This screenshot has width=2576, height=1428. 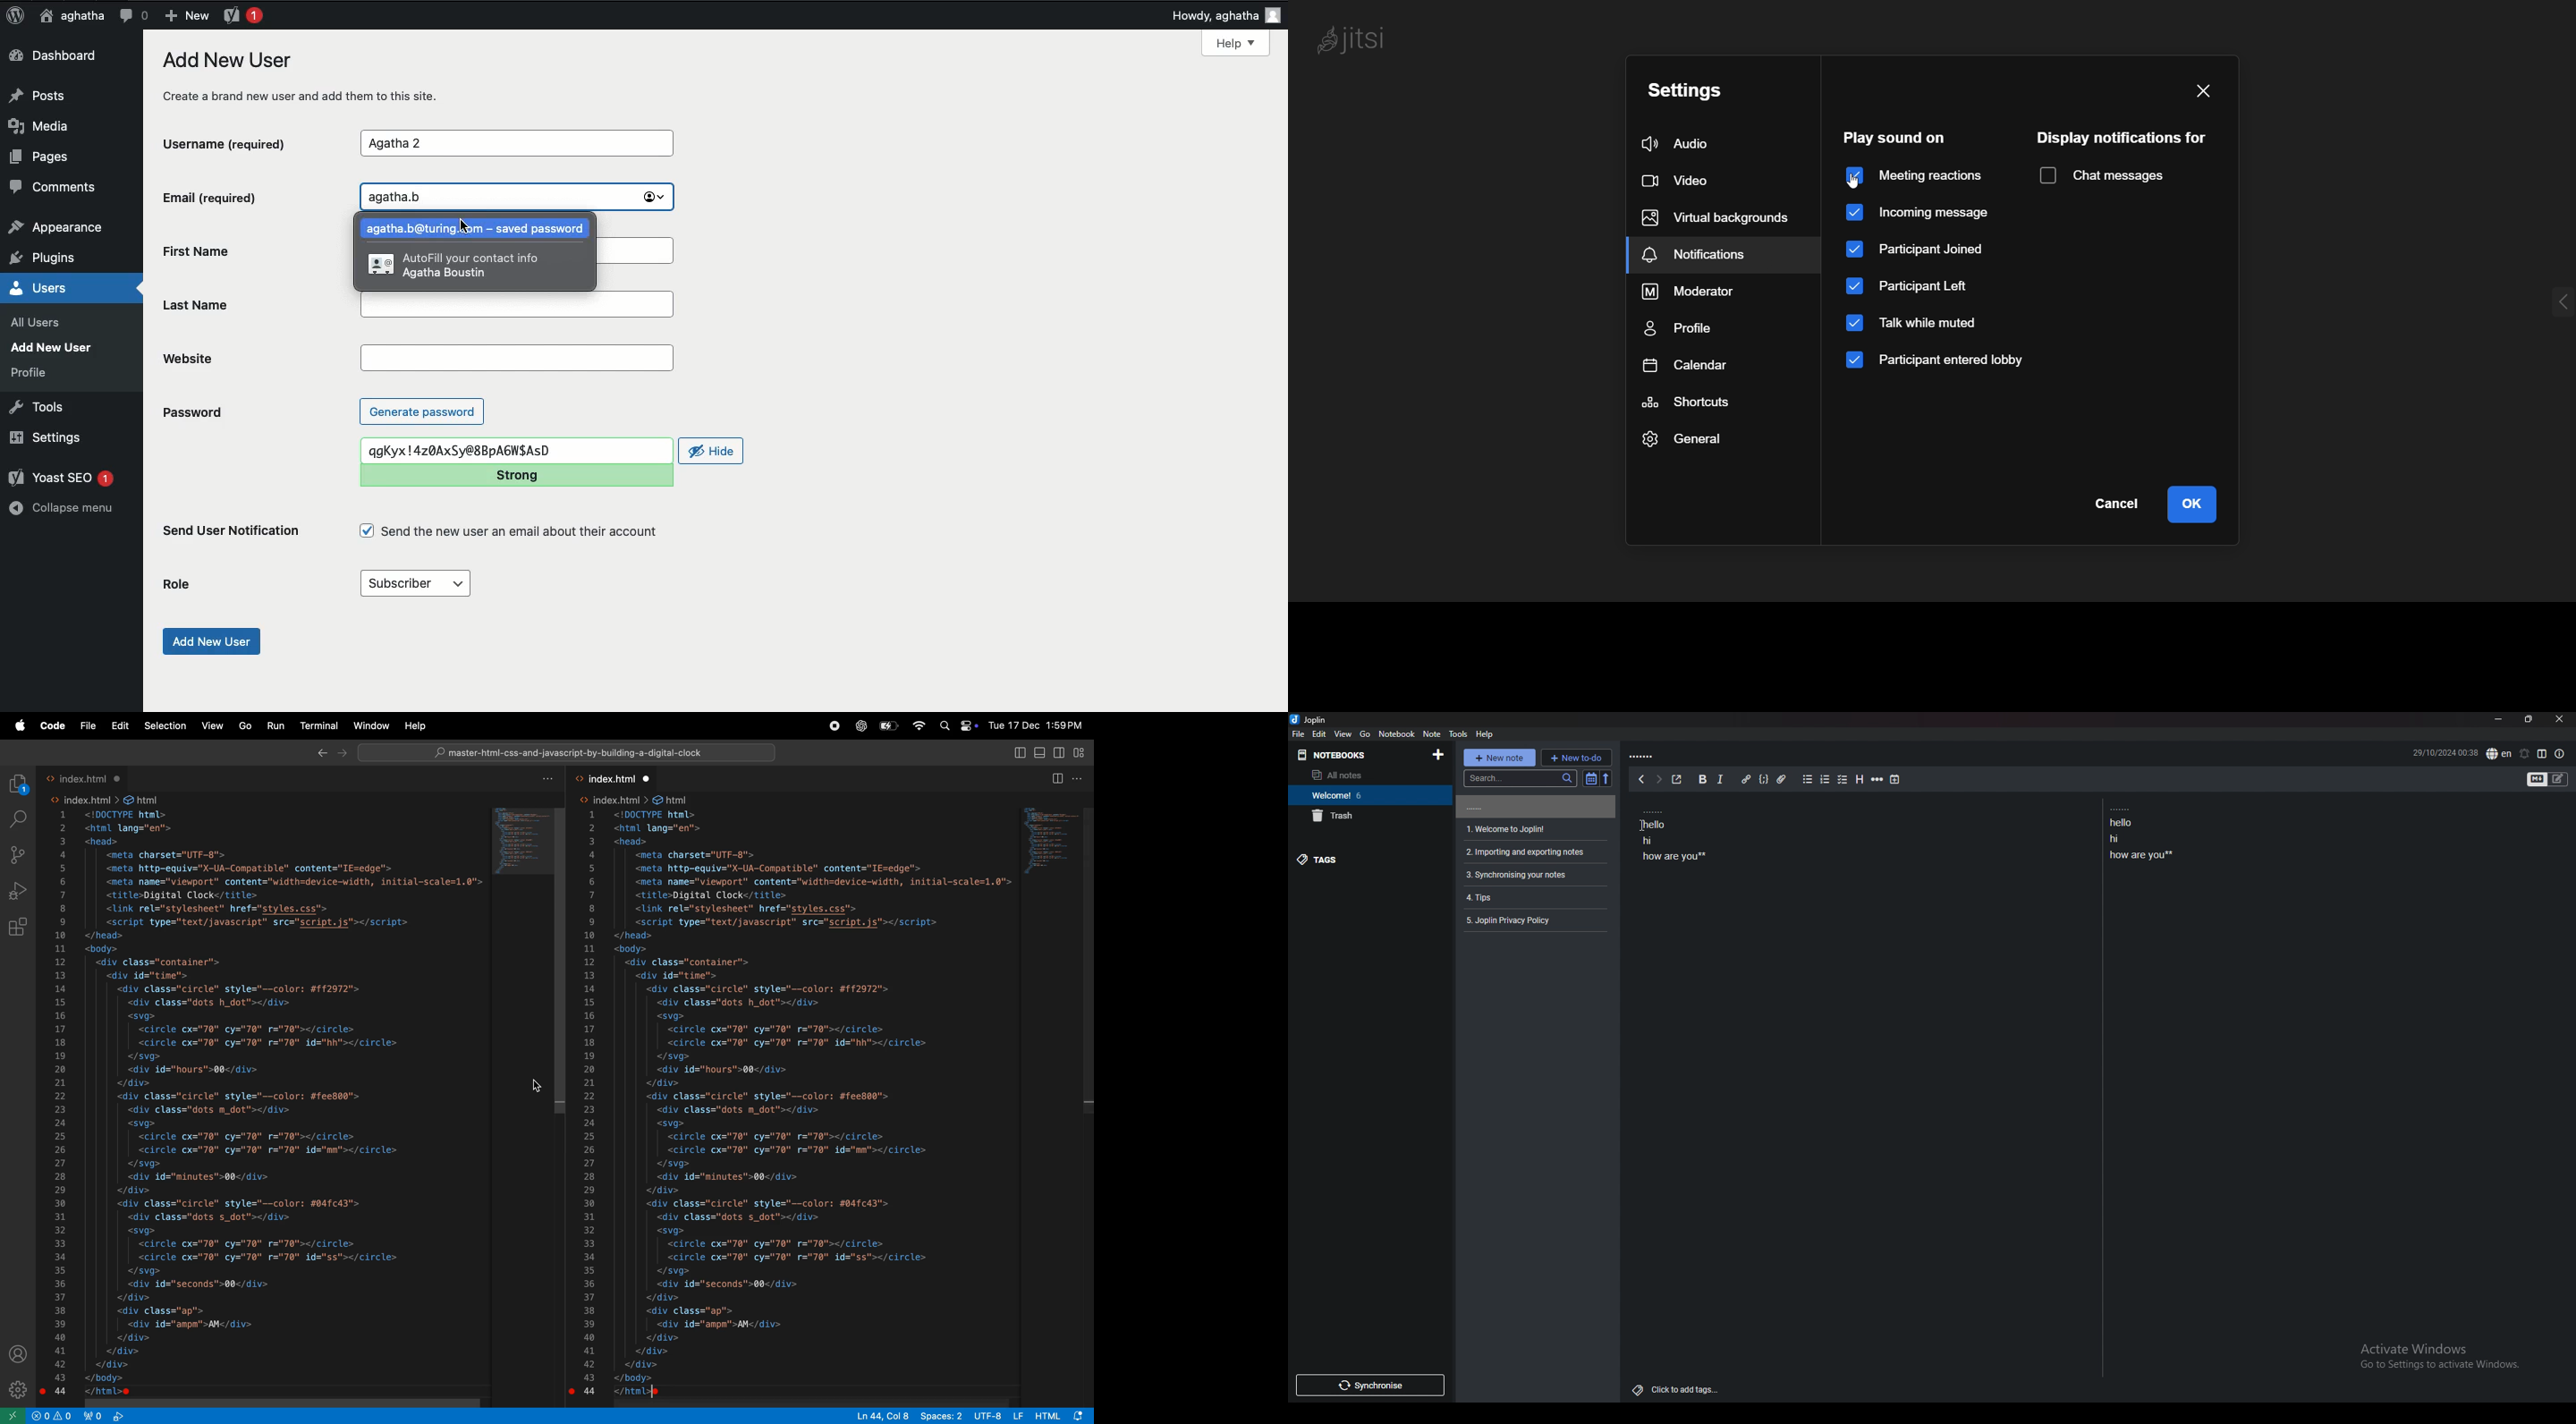 What do you see at coordinates (516, 144) in the screenshot?
I see `Agatha 2` at bounding box center [516, 144].